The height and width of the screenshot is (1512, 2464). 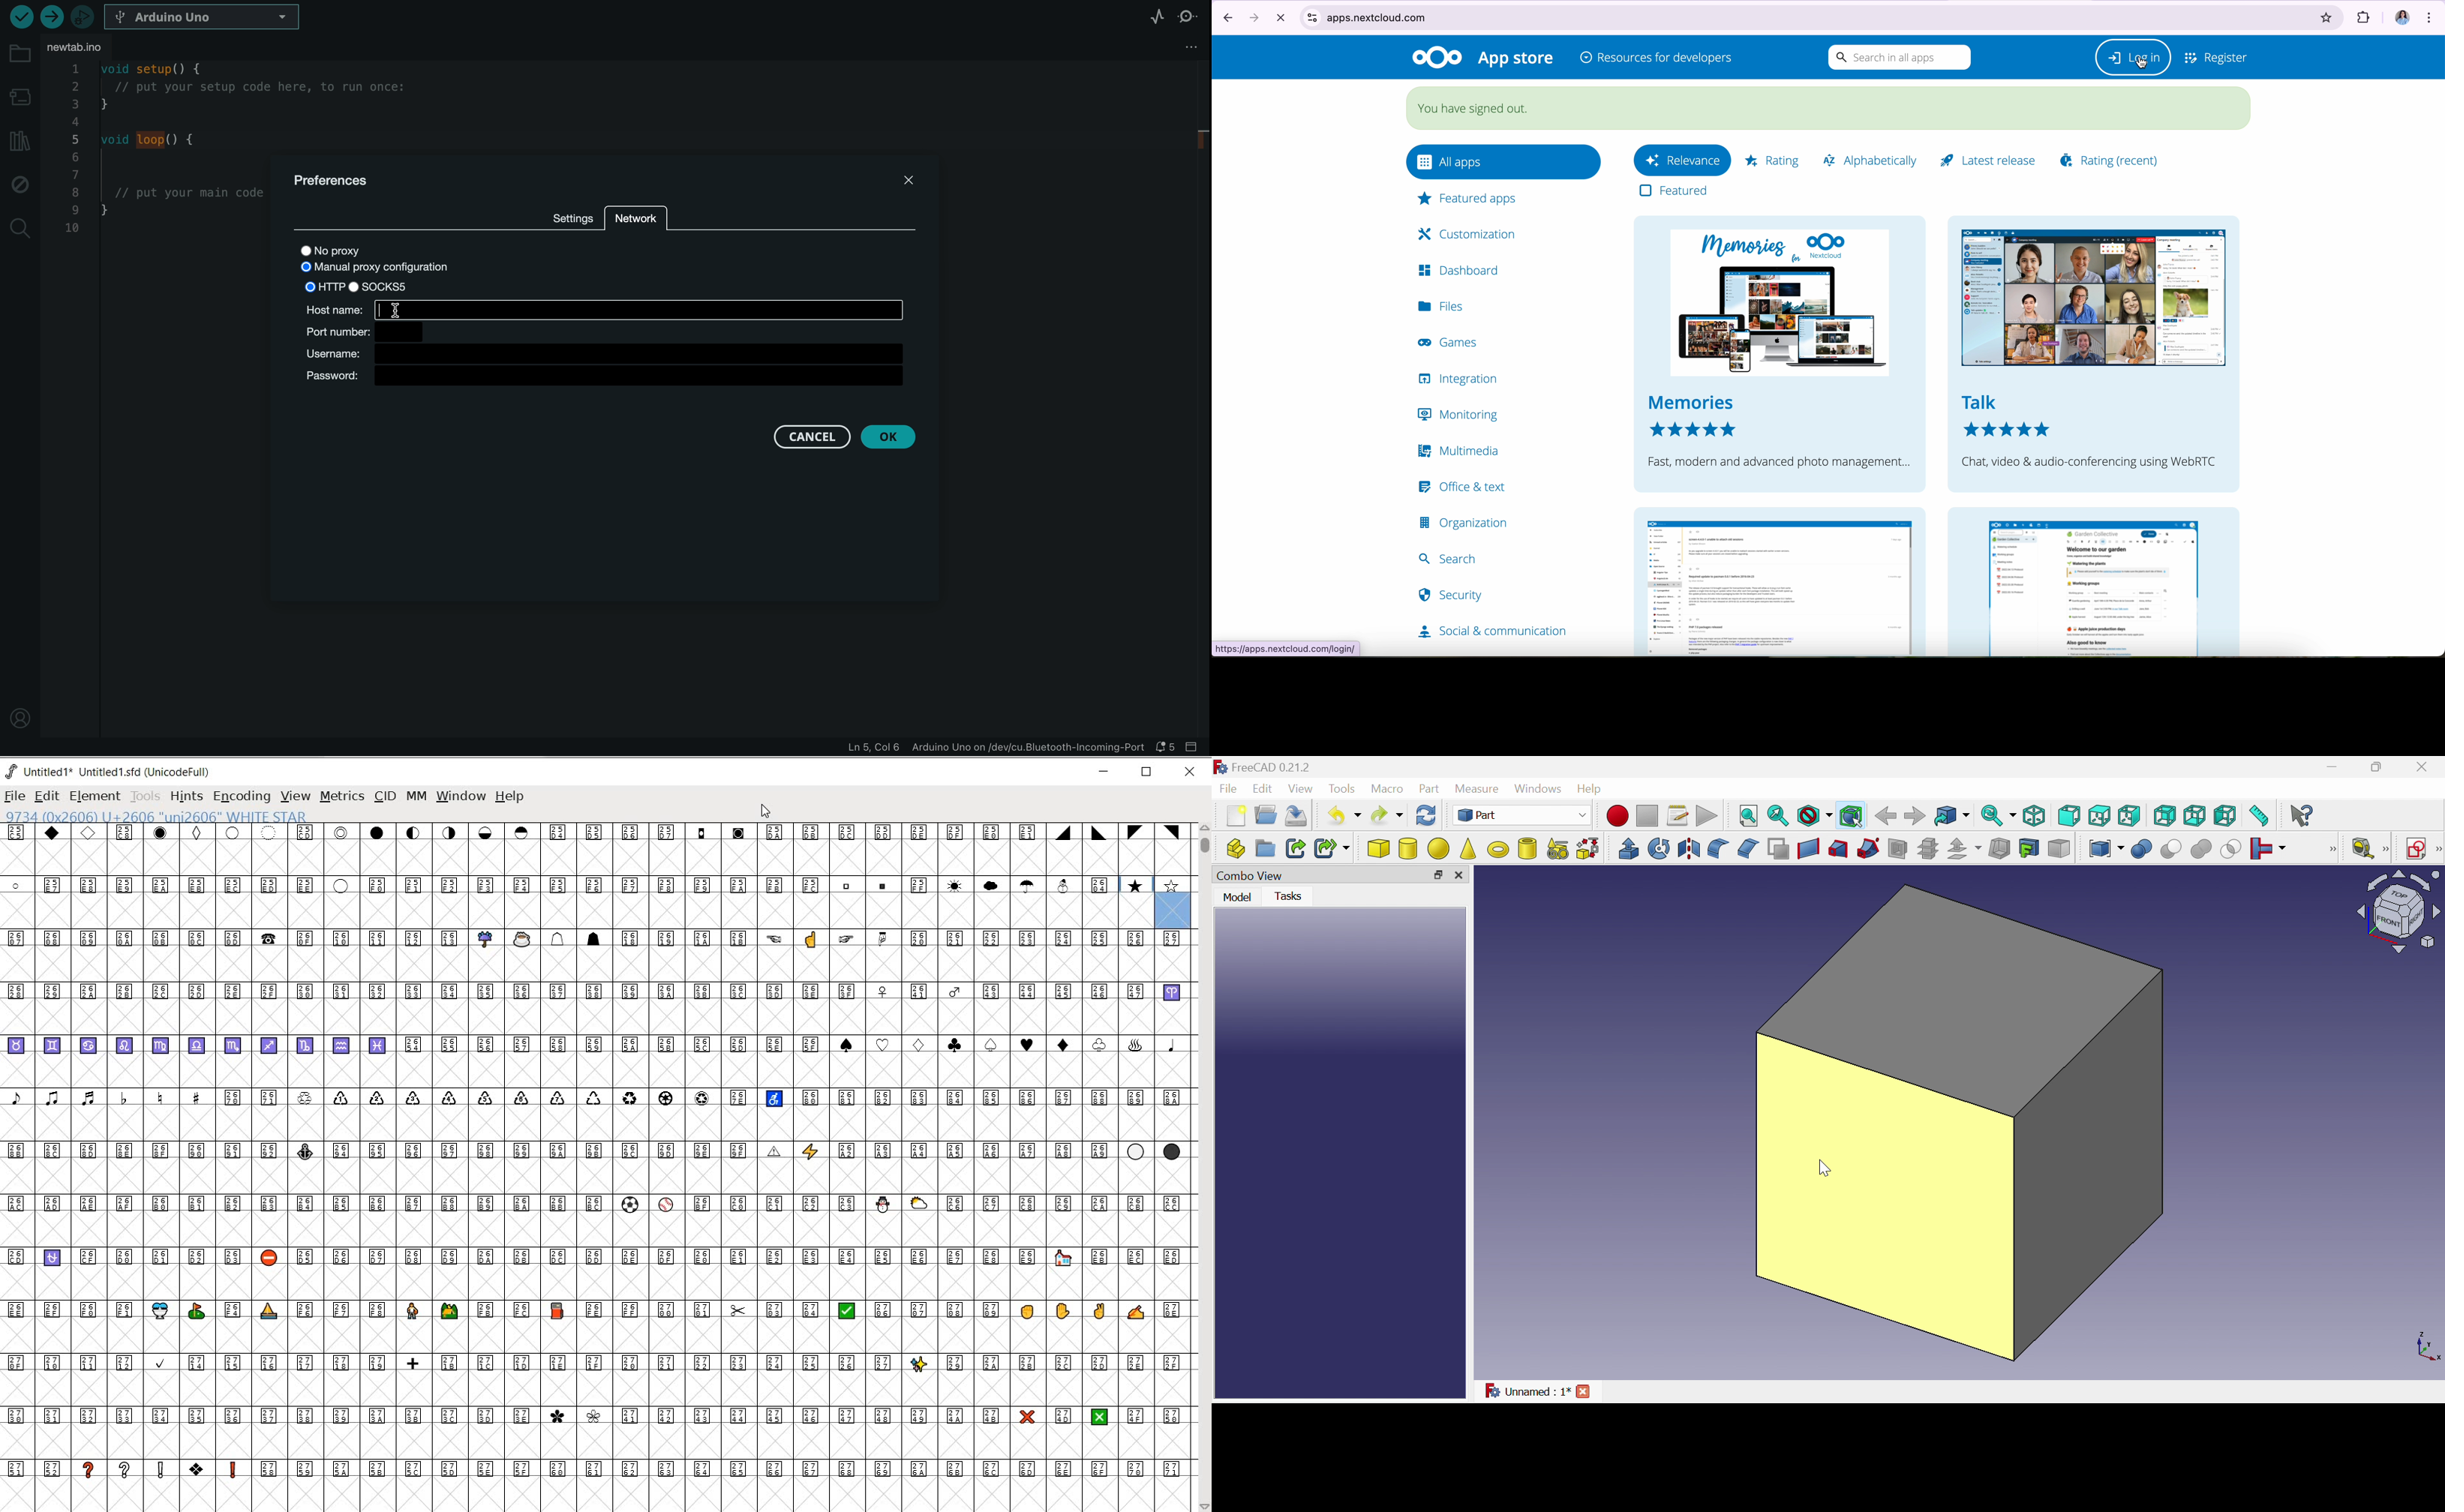 I want to click on register, so click(x=2217, y=55).